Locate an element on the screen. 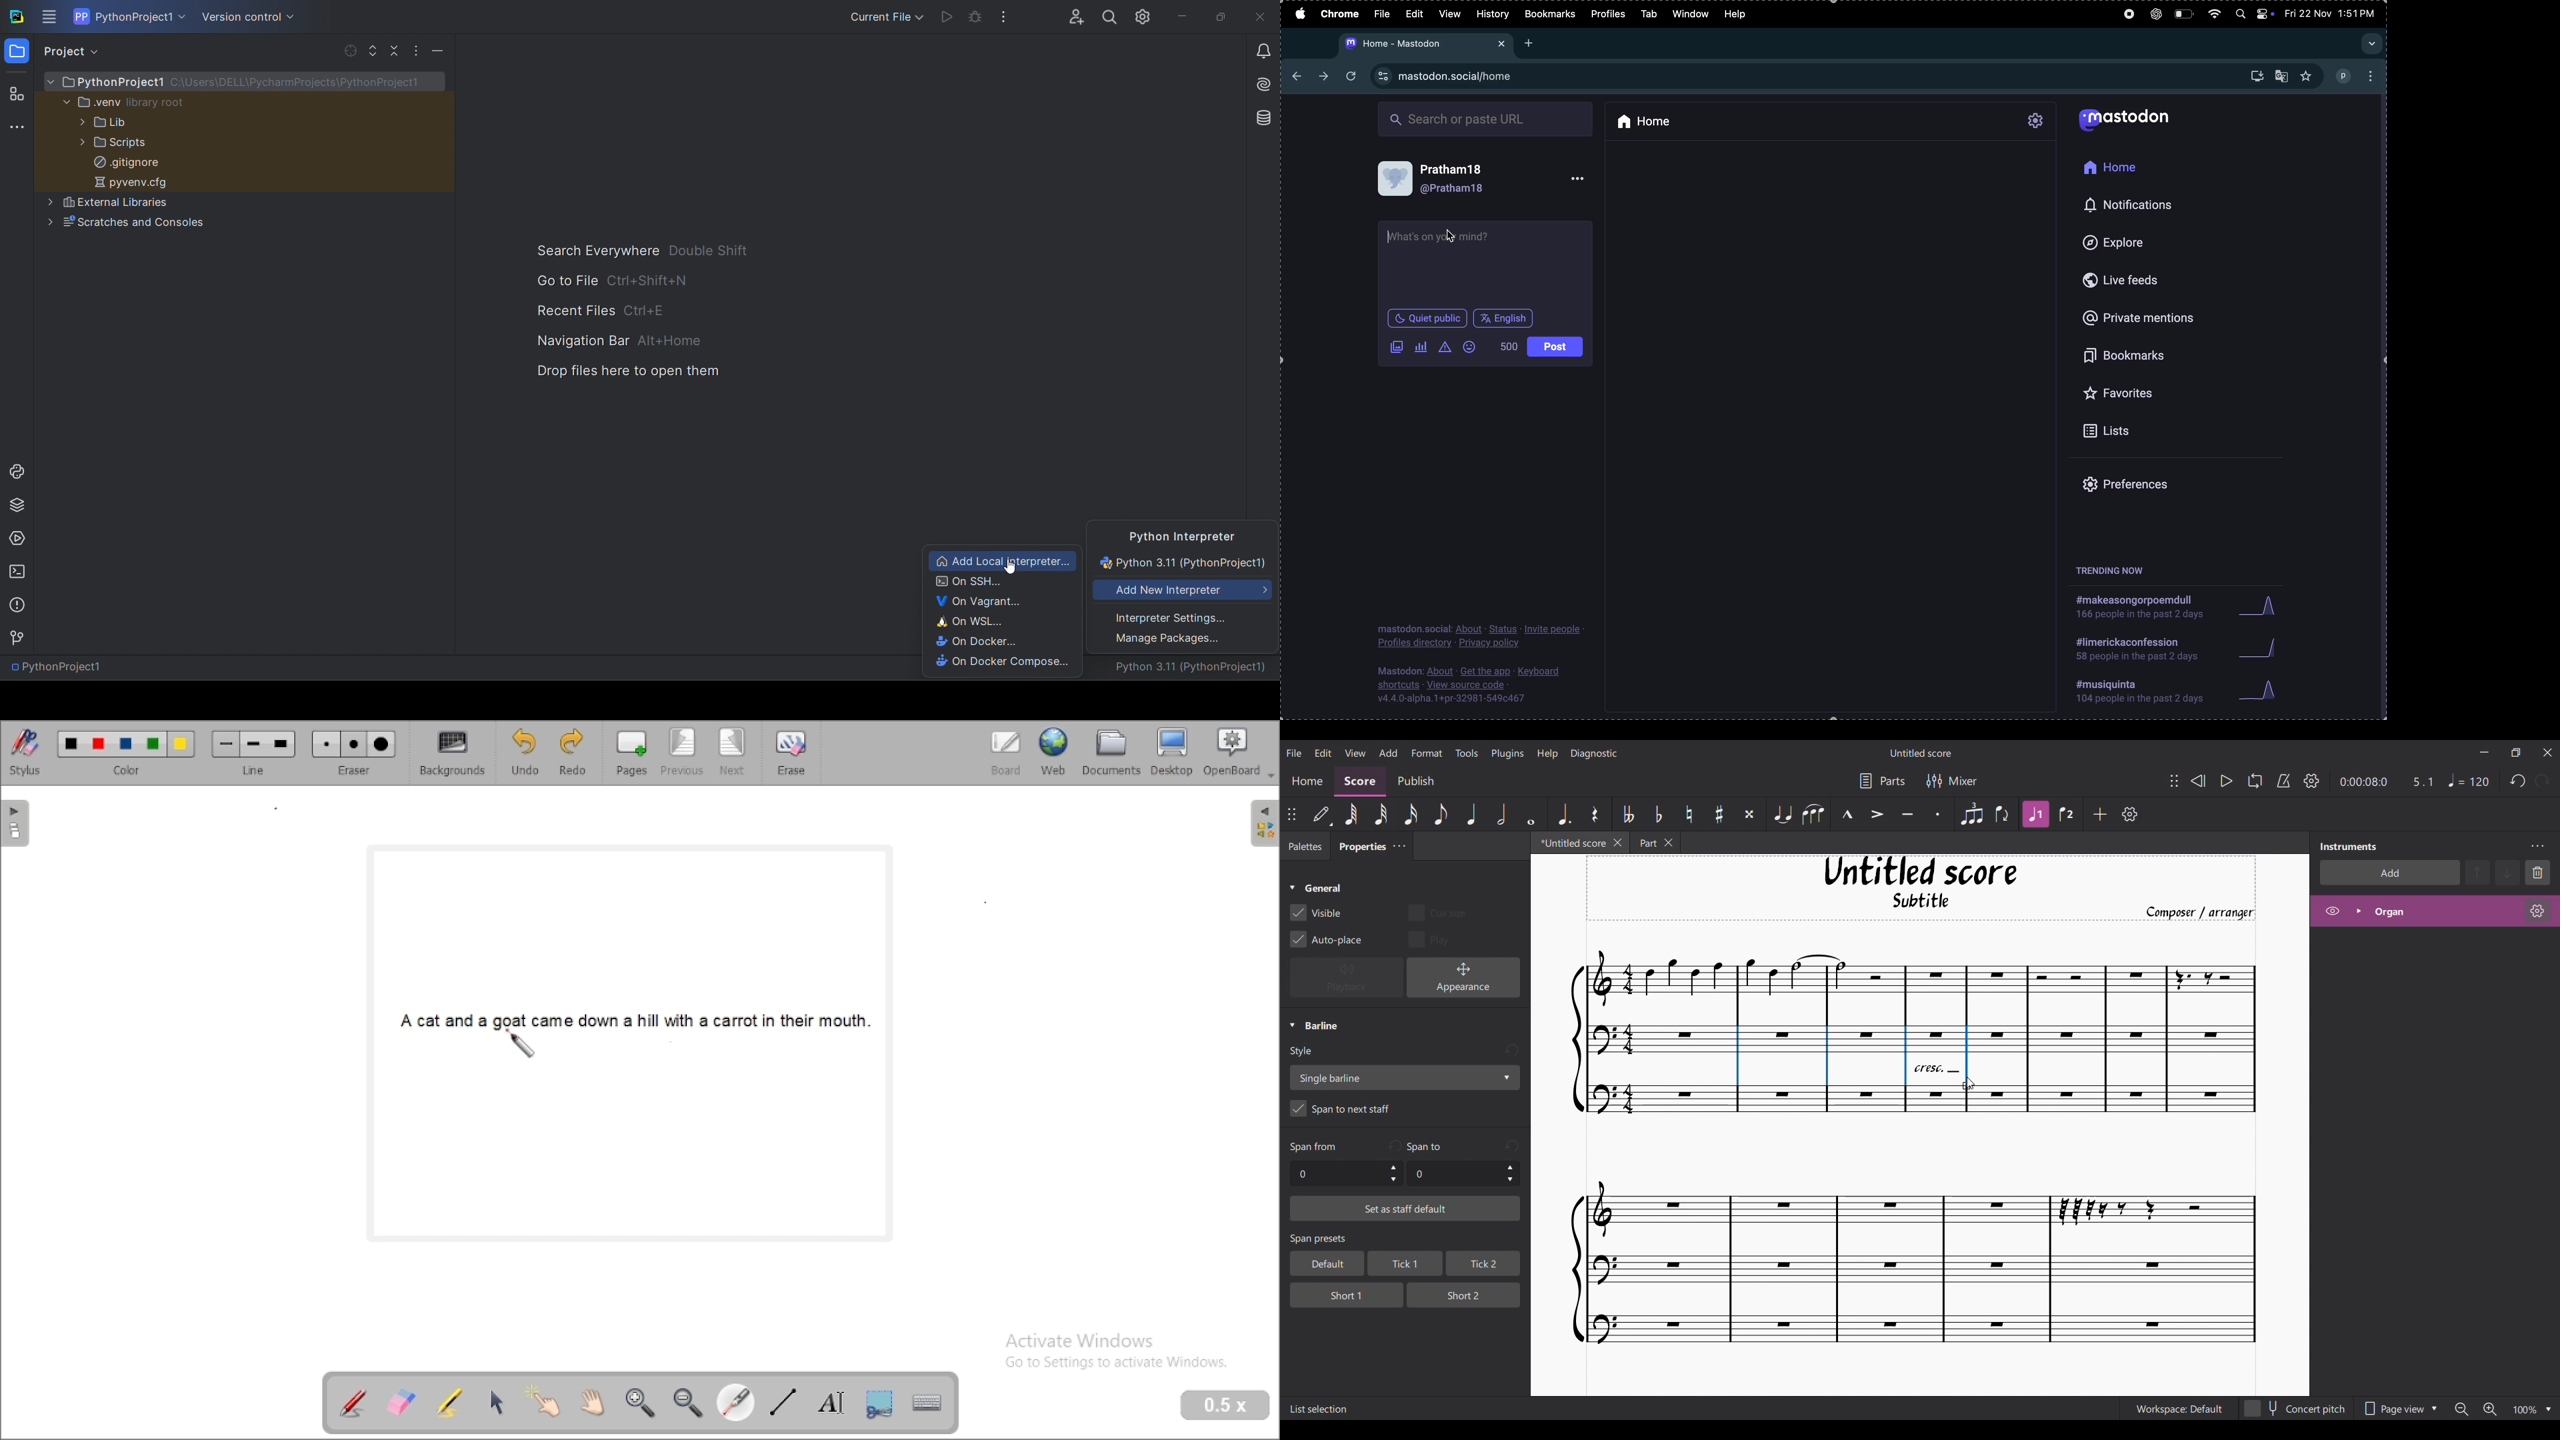 Image resolution: width=2576 pixels, height=1456 pixels. next is located at coordinates (734, 753).